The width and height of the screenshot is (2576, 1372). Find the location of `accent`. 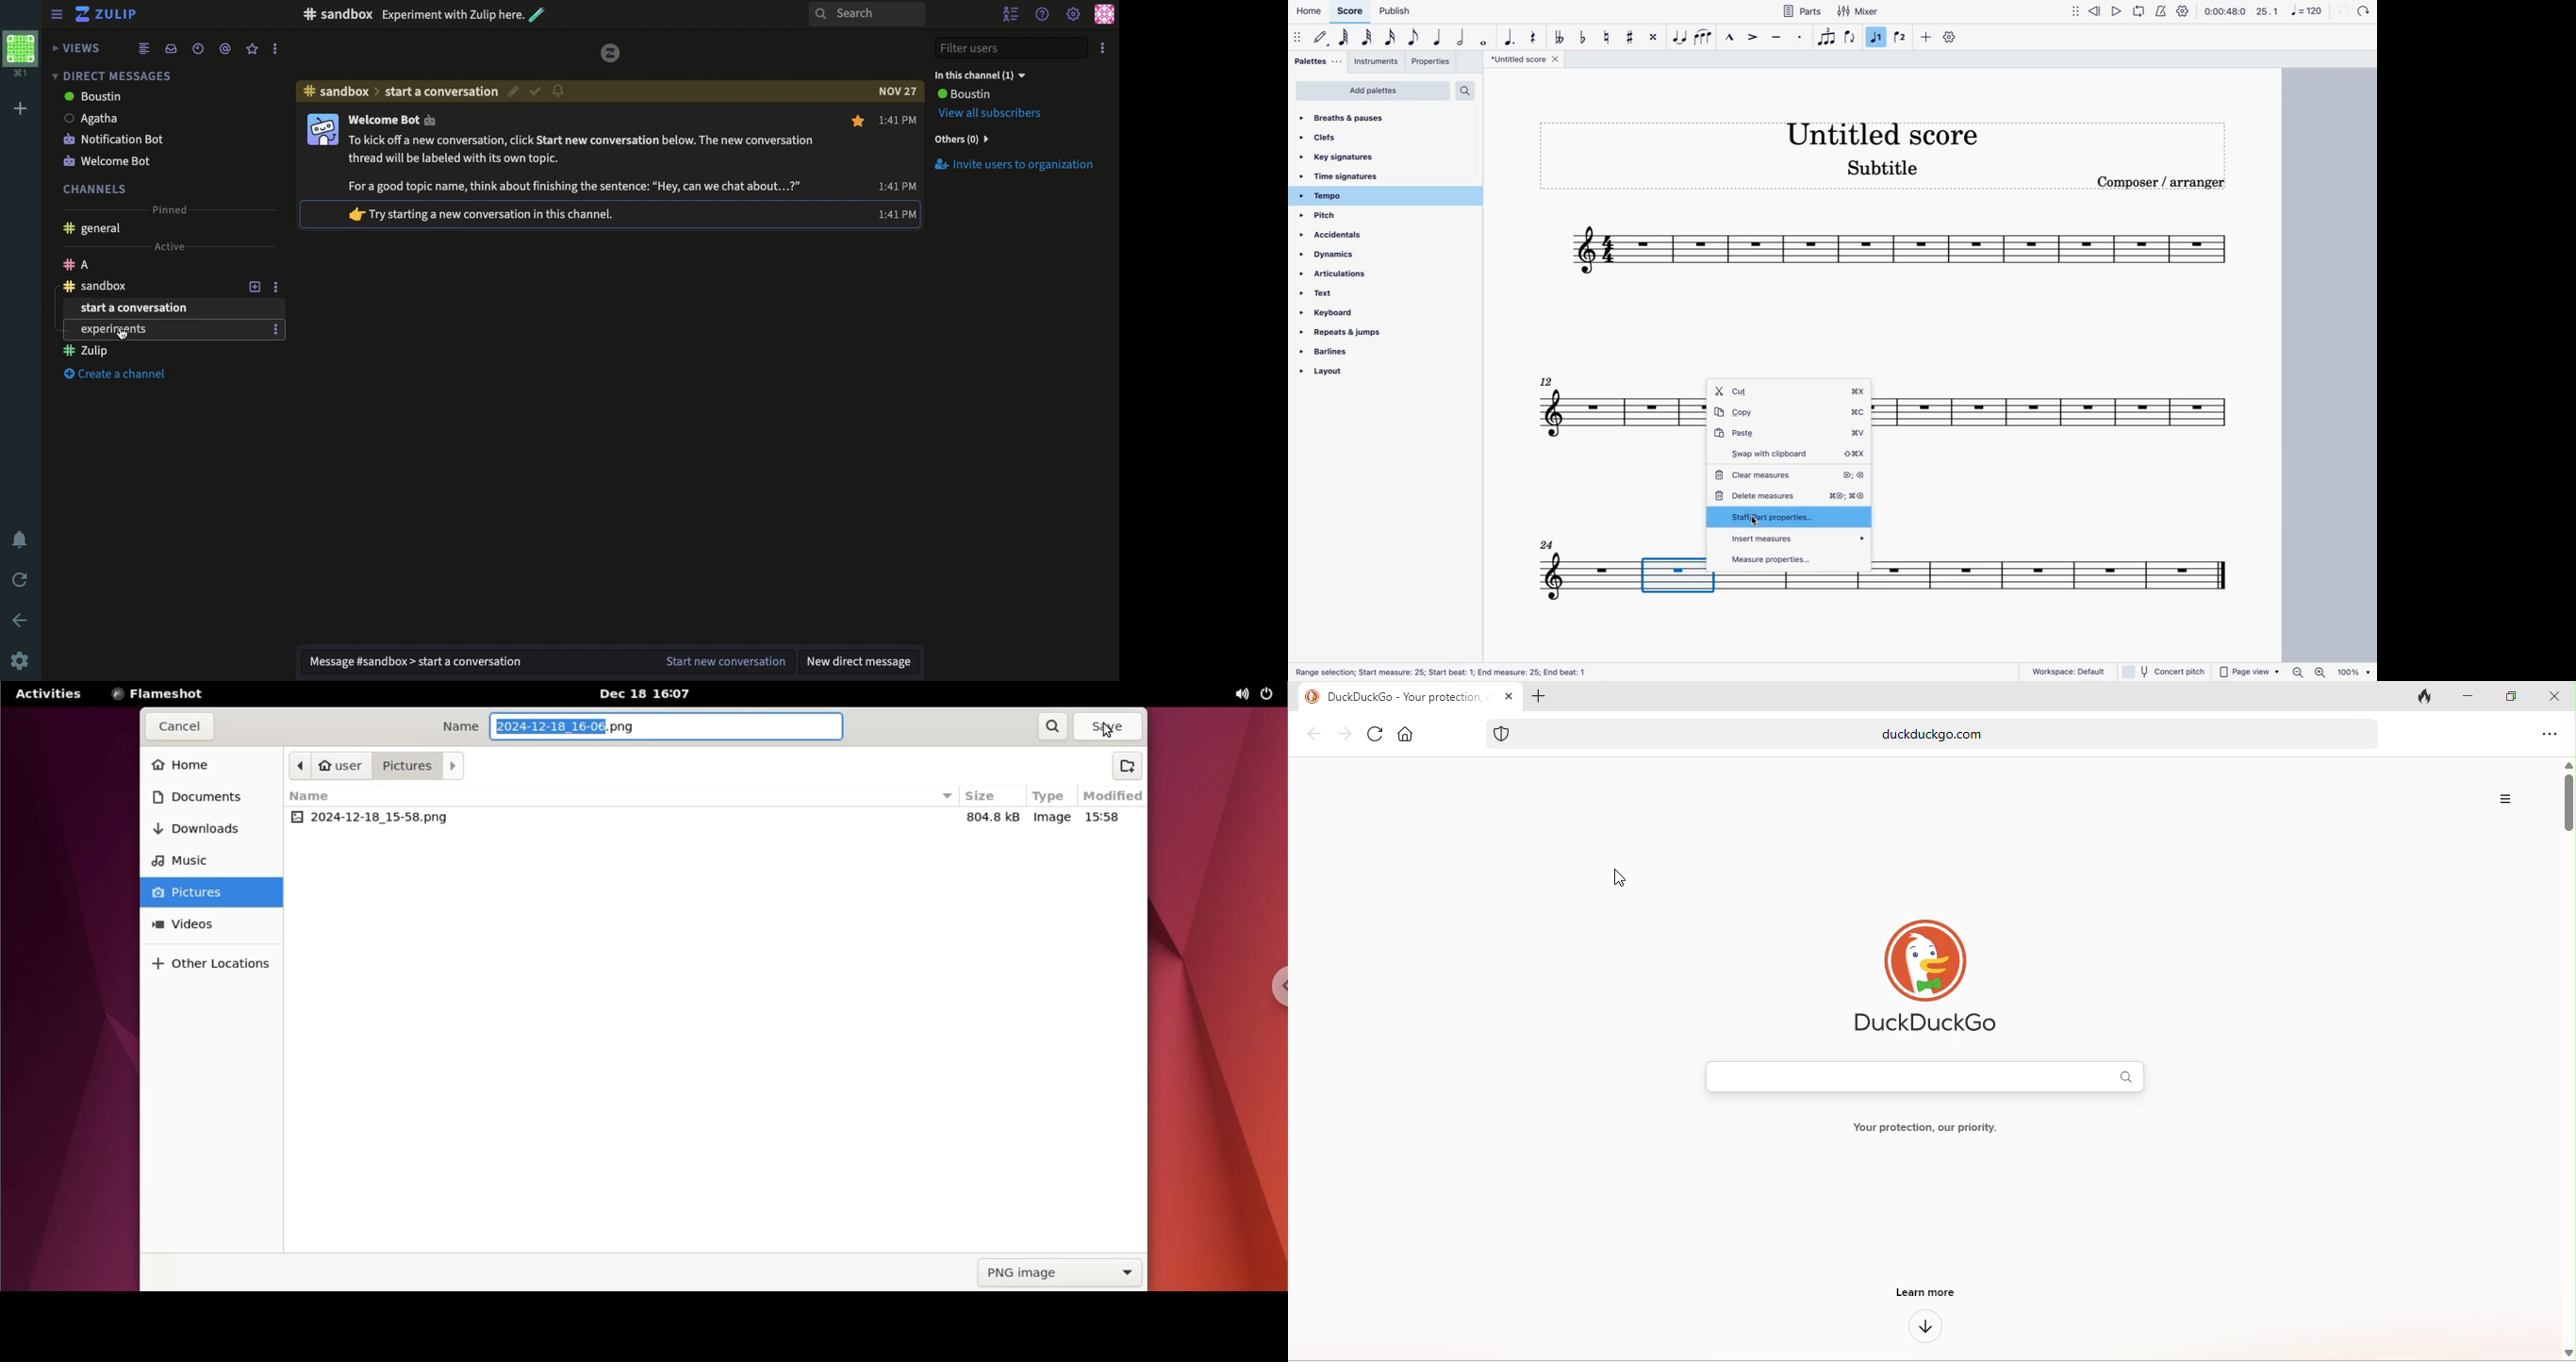

accent is located at coordinates (1754, 38).